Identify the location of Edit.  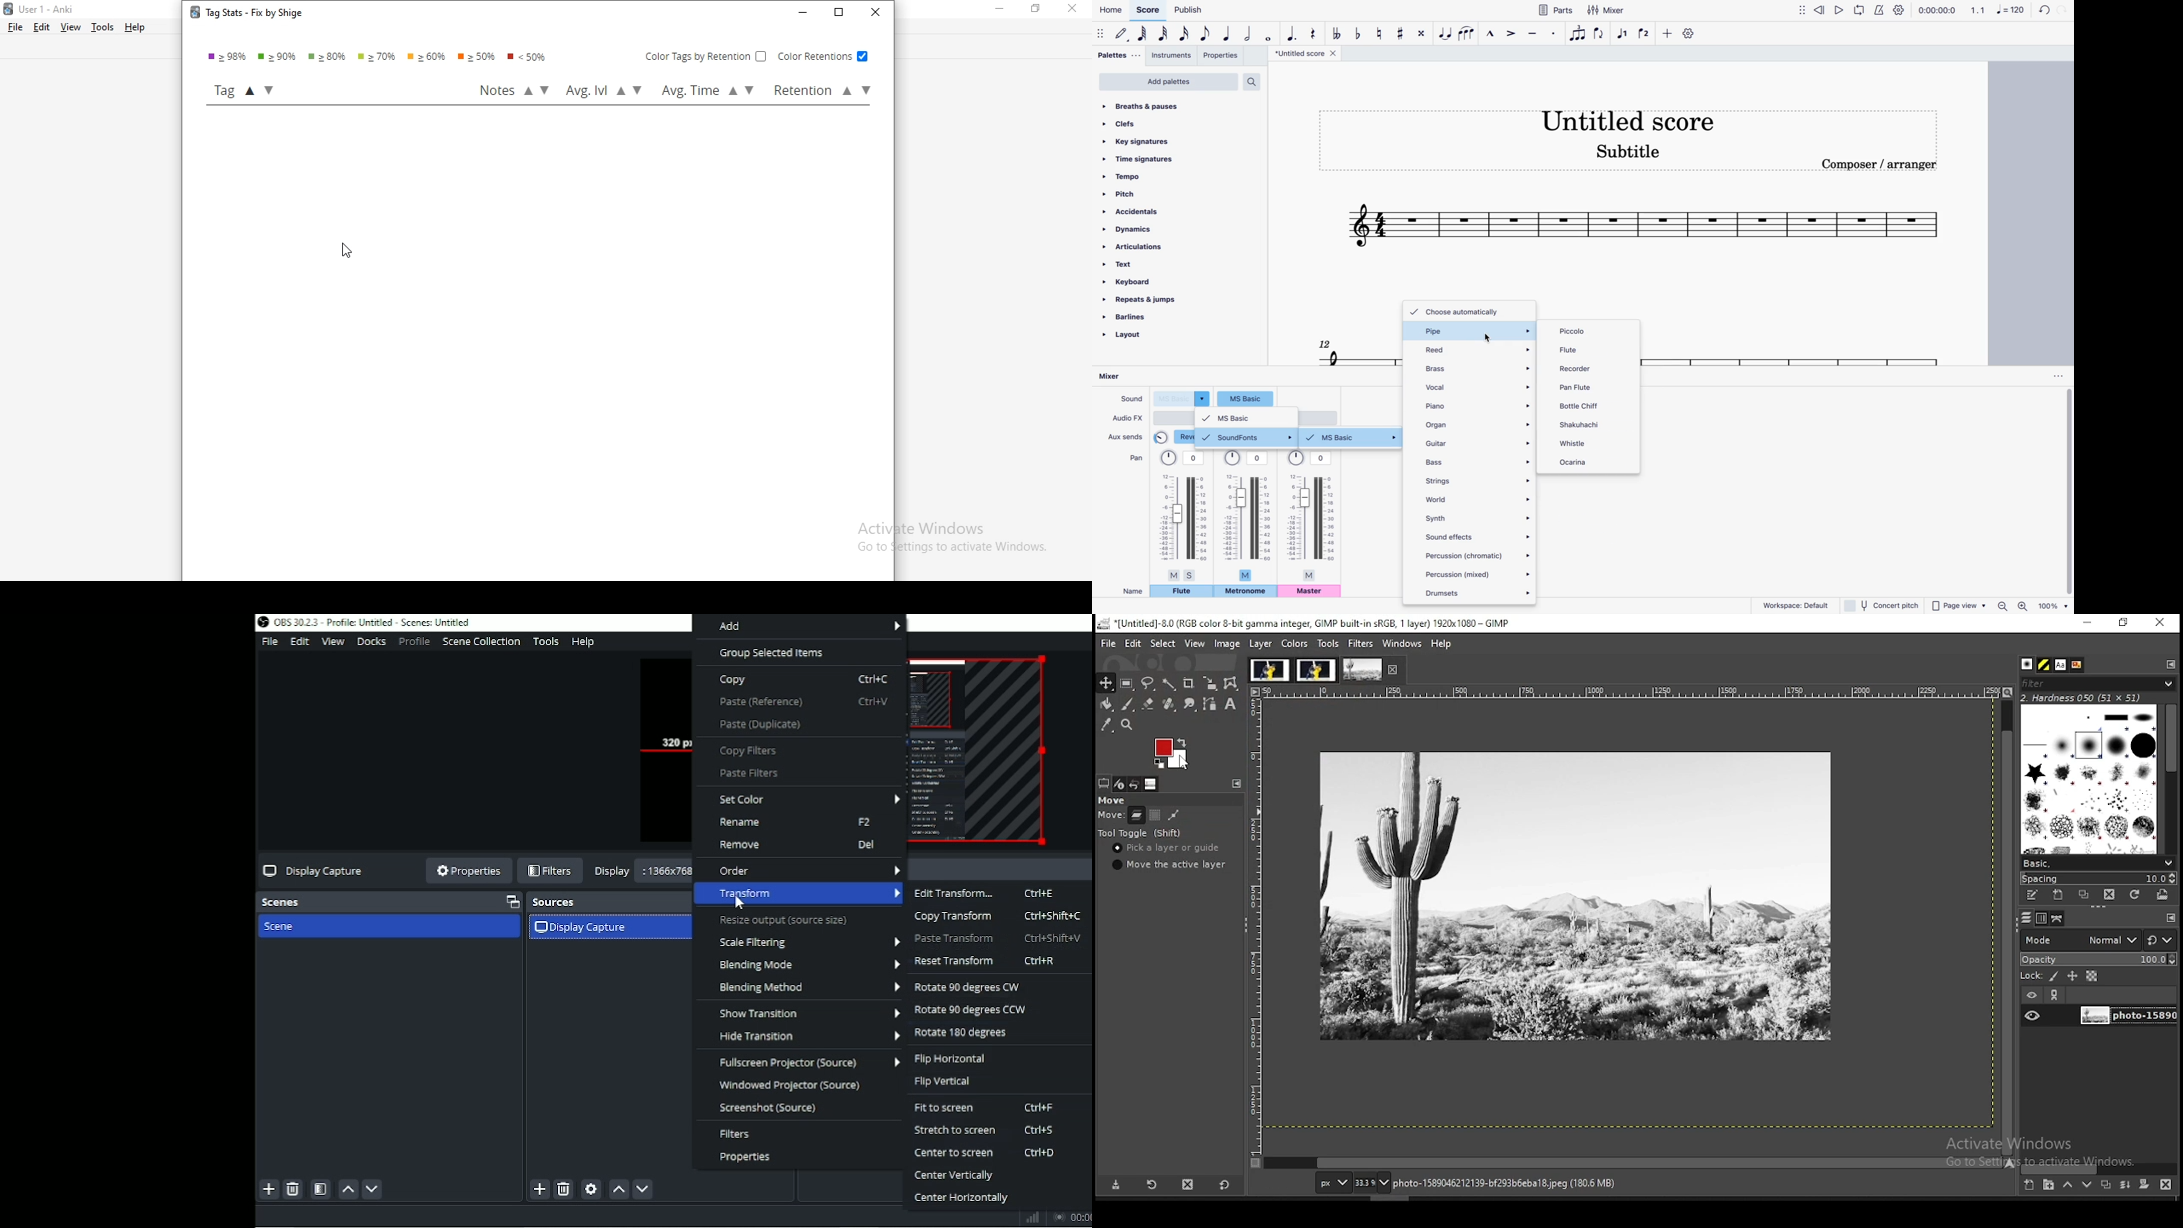
(300, 642).